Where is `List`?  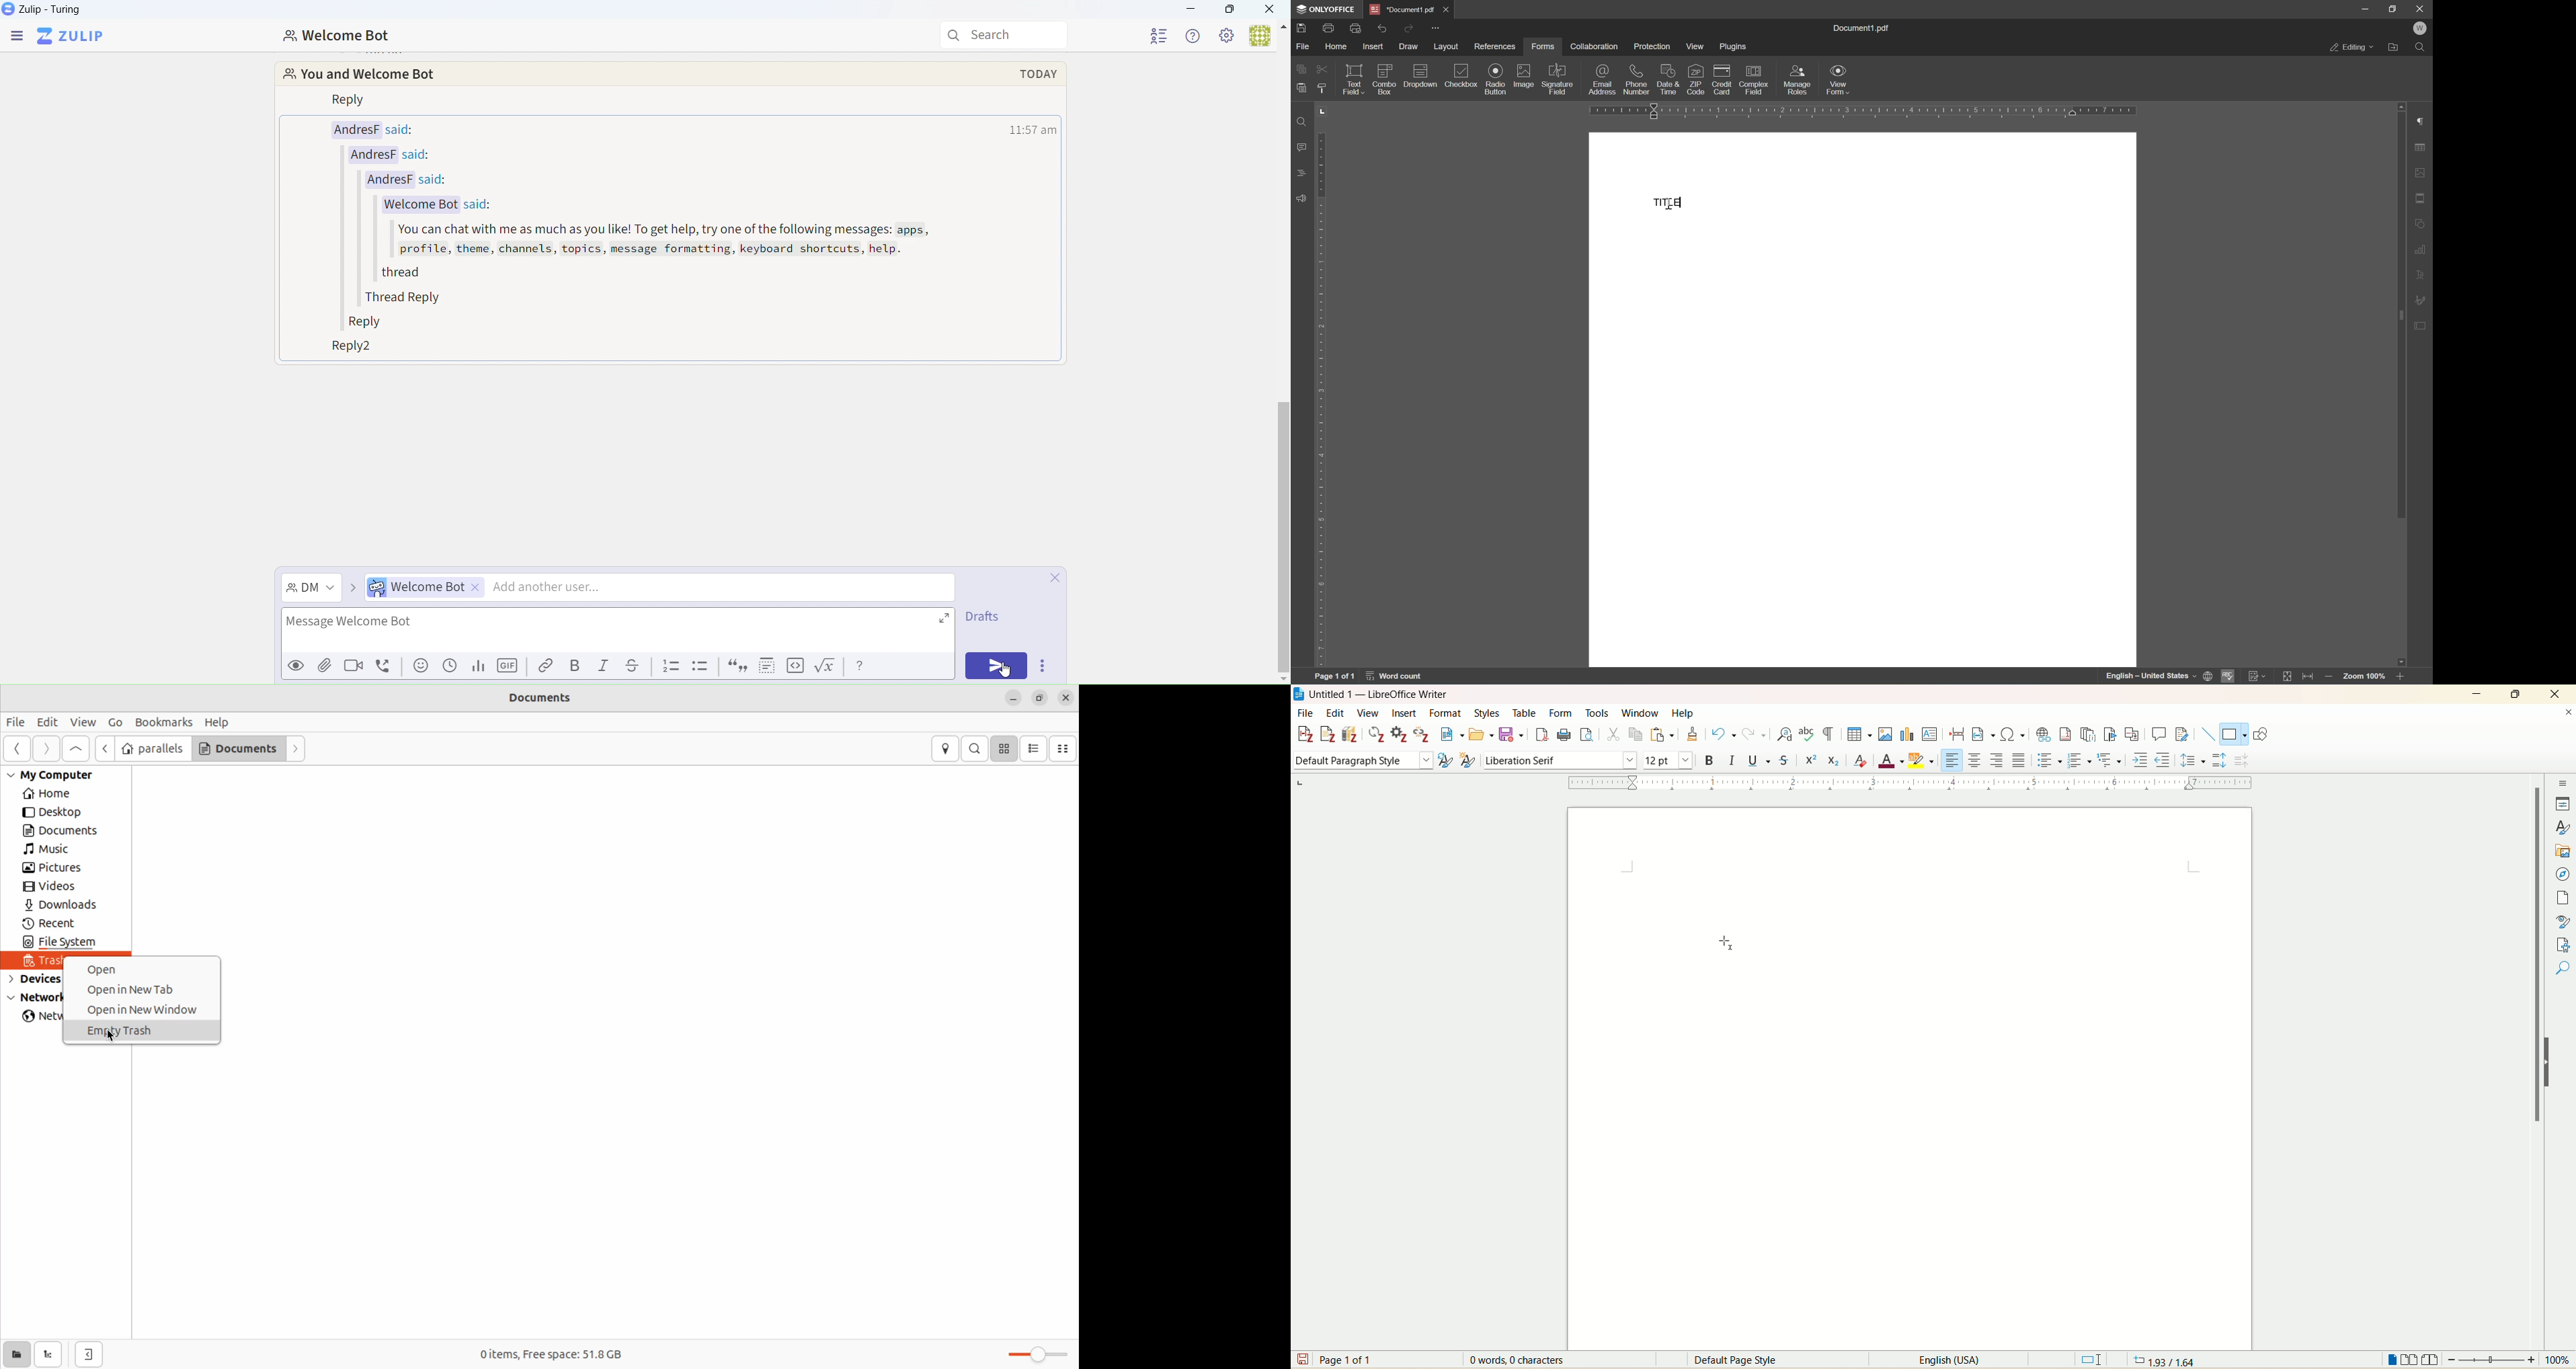
List is located at coordinates (700, 667).